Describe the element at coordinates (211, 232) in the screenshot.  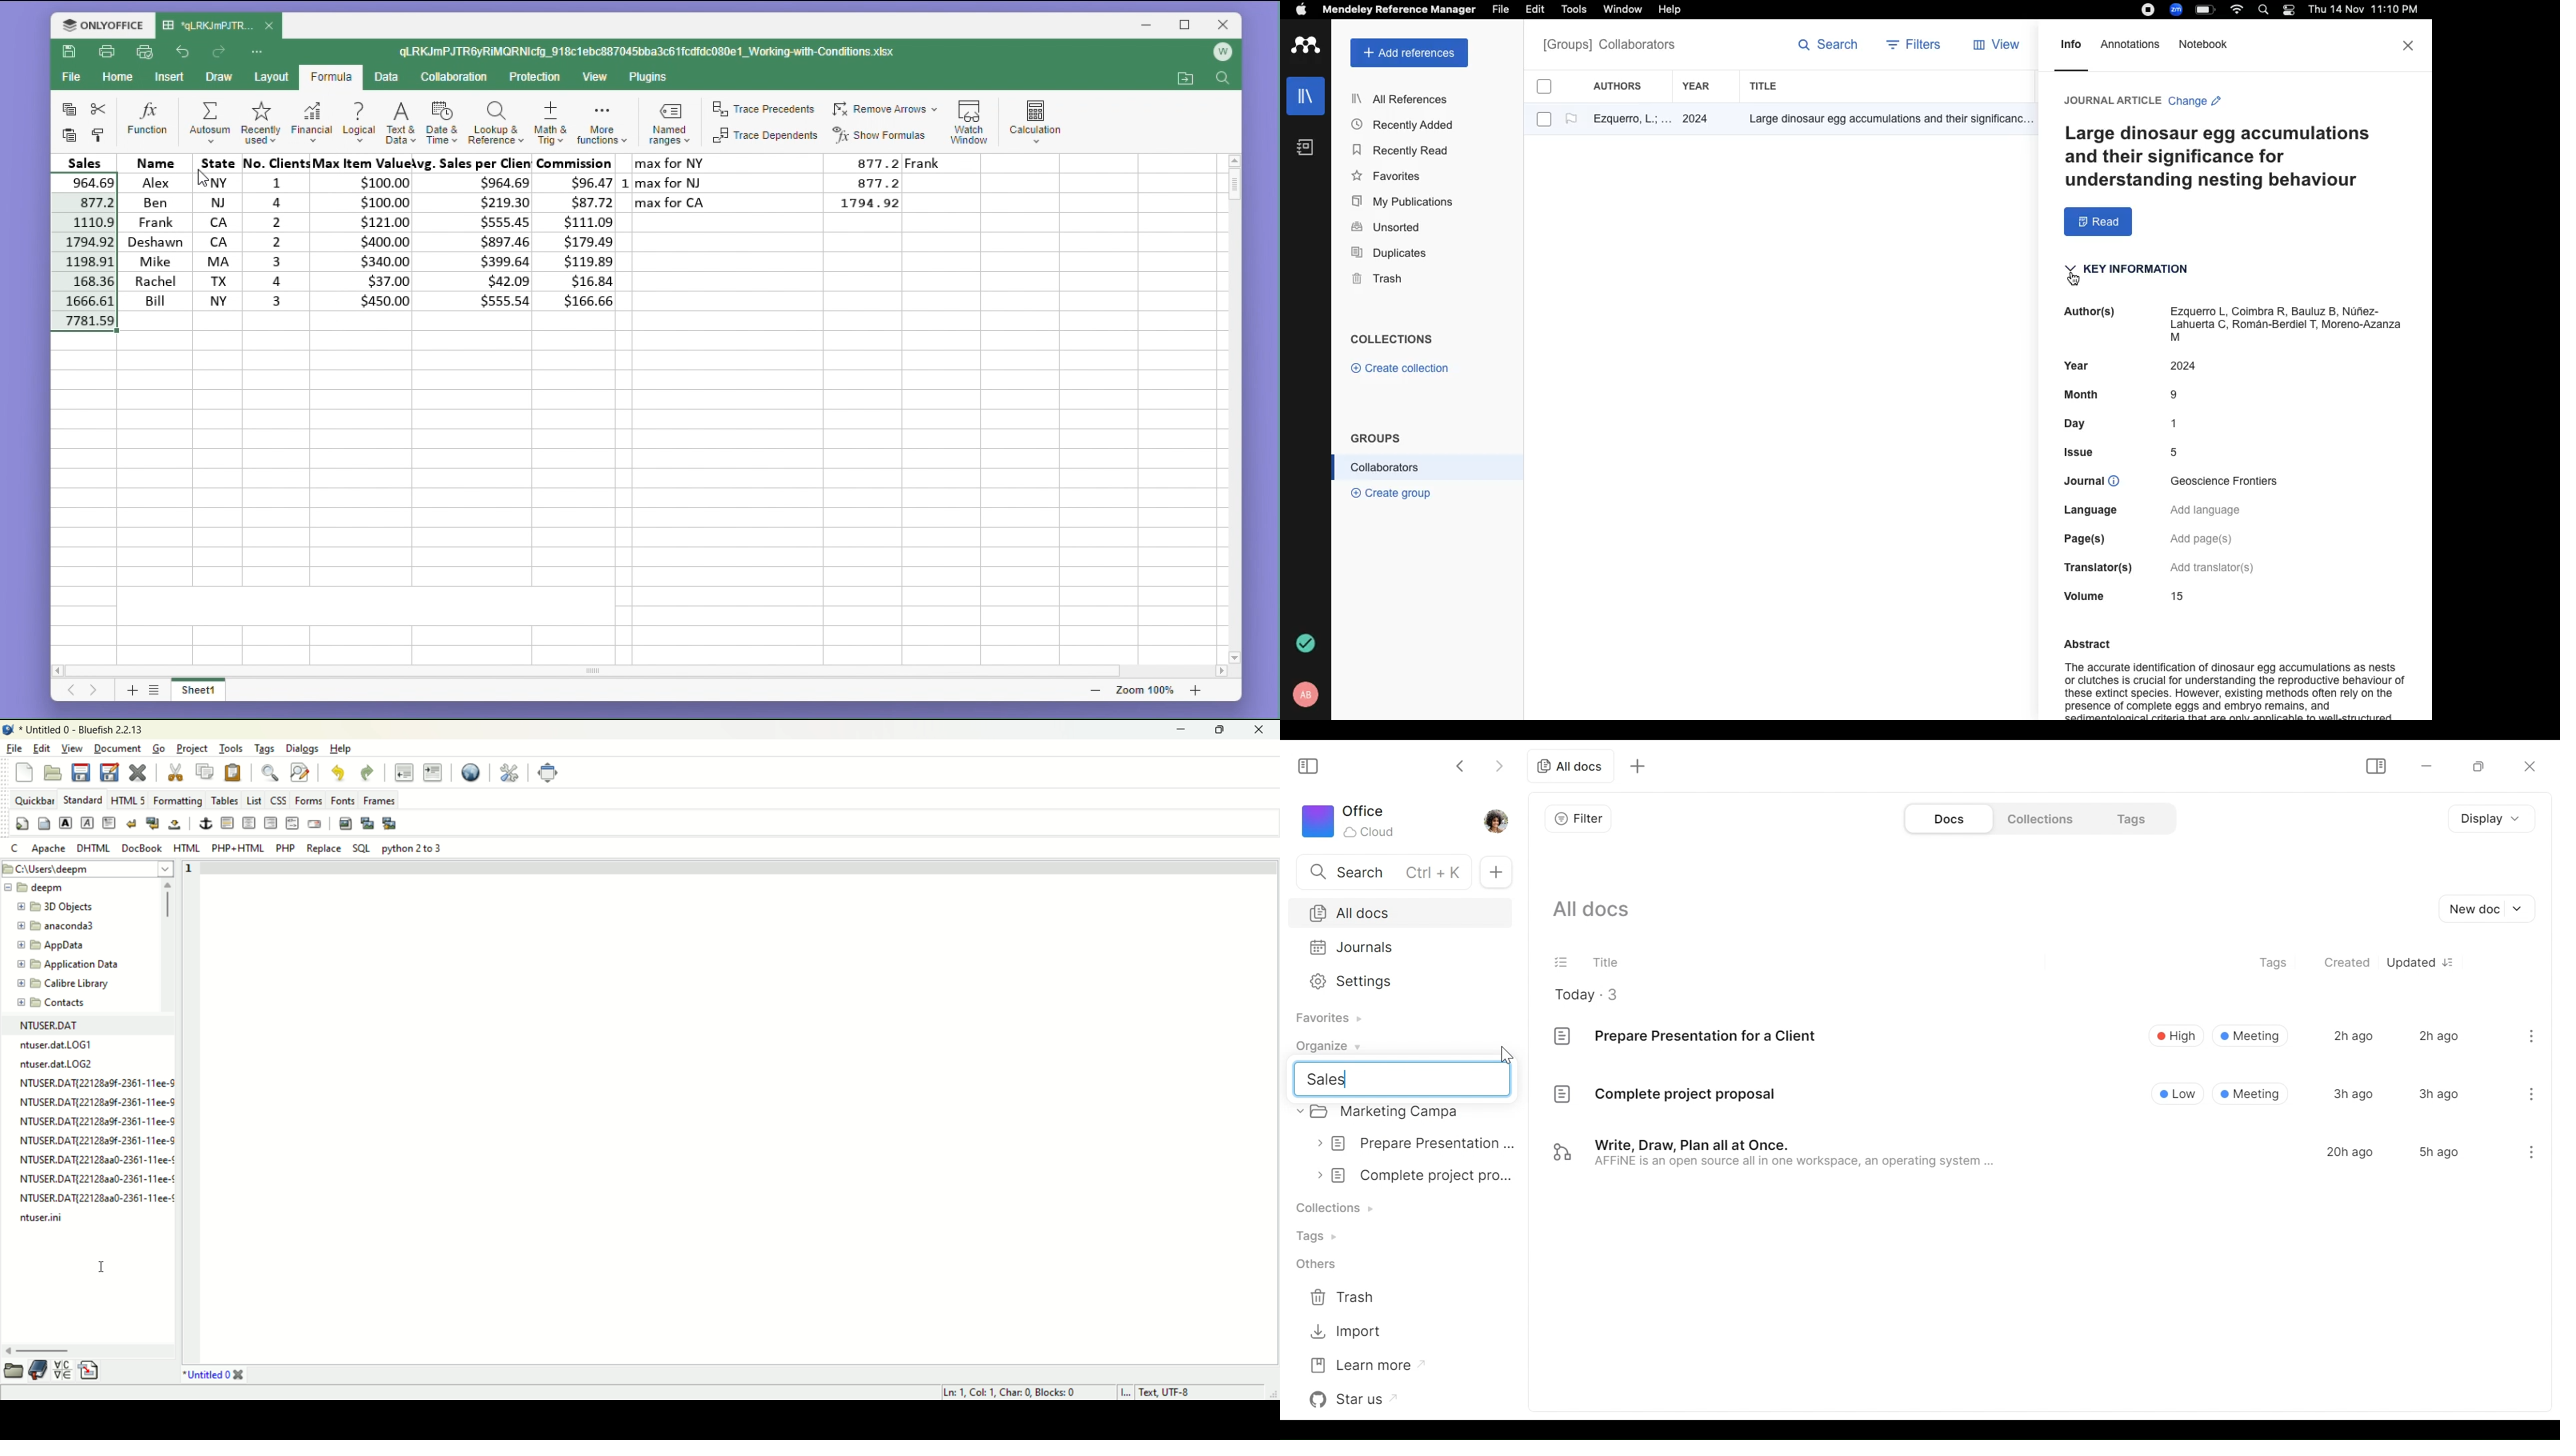
I see `states` at that location.